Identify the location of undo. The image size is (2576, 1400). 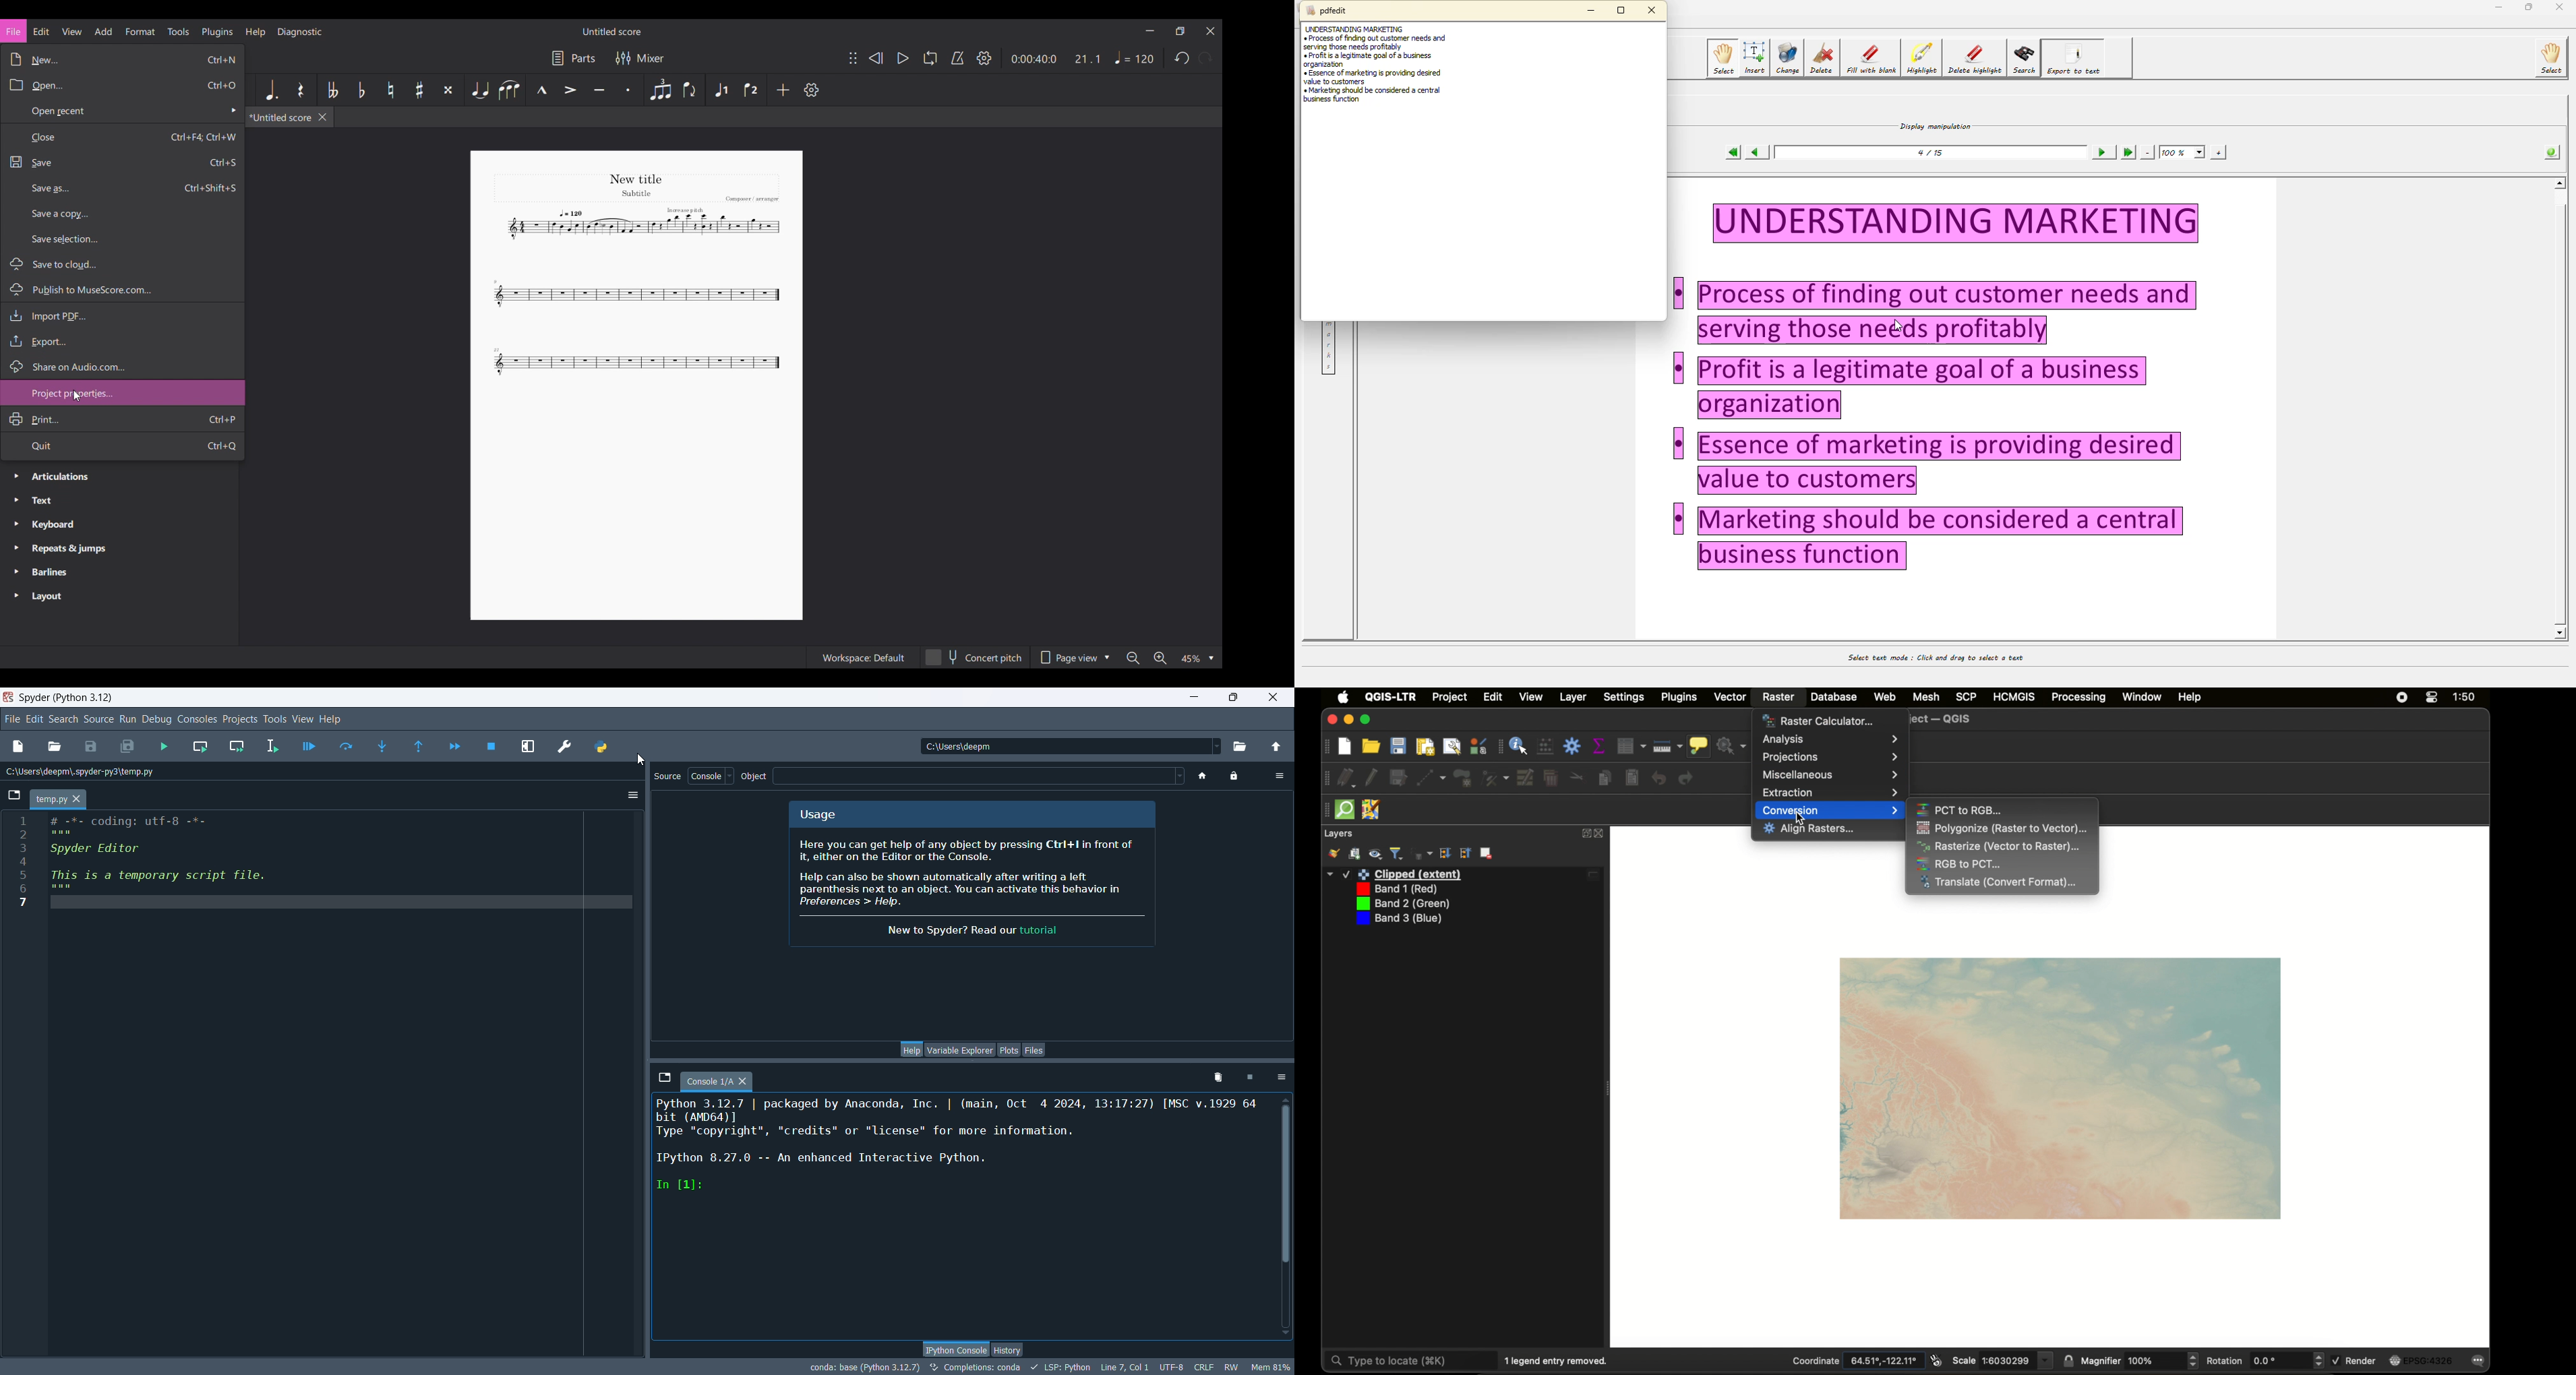
(1659, 778).